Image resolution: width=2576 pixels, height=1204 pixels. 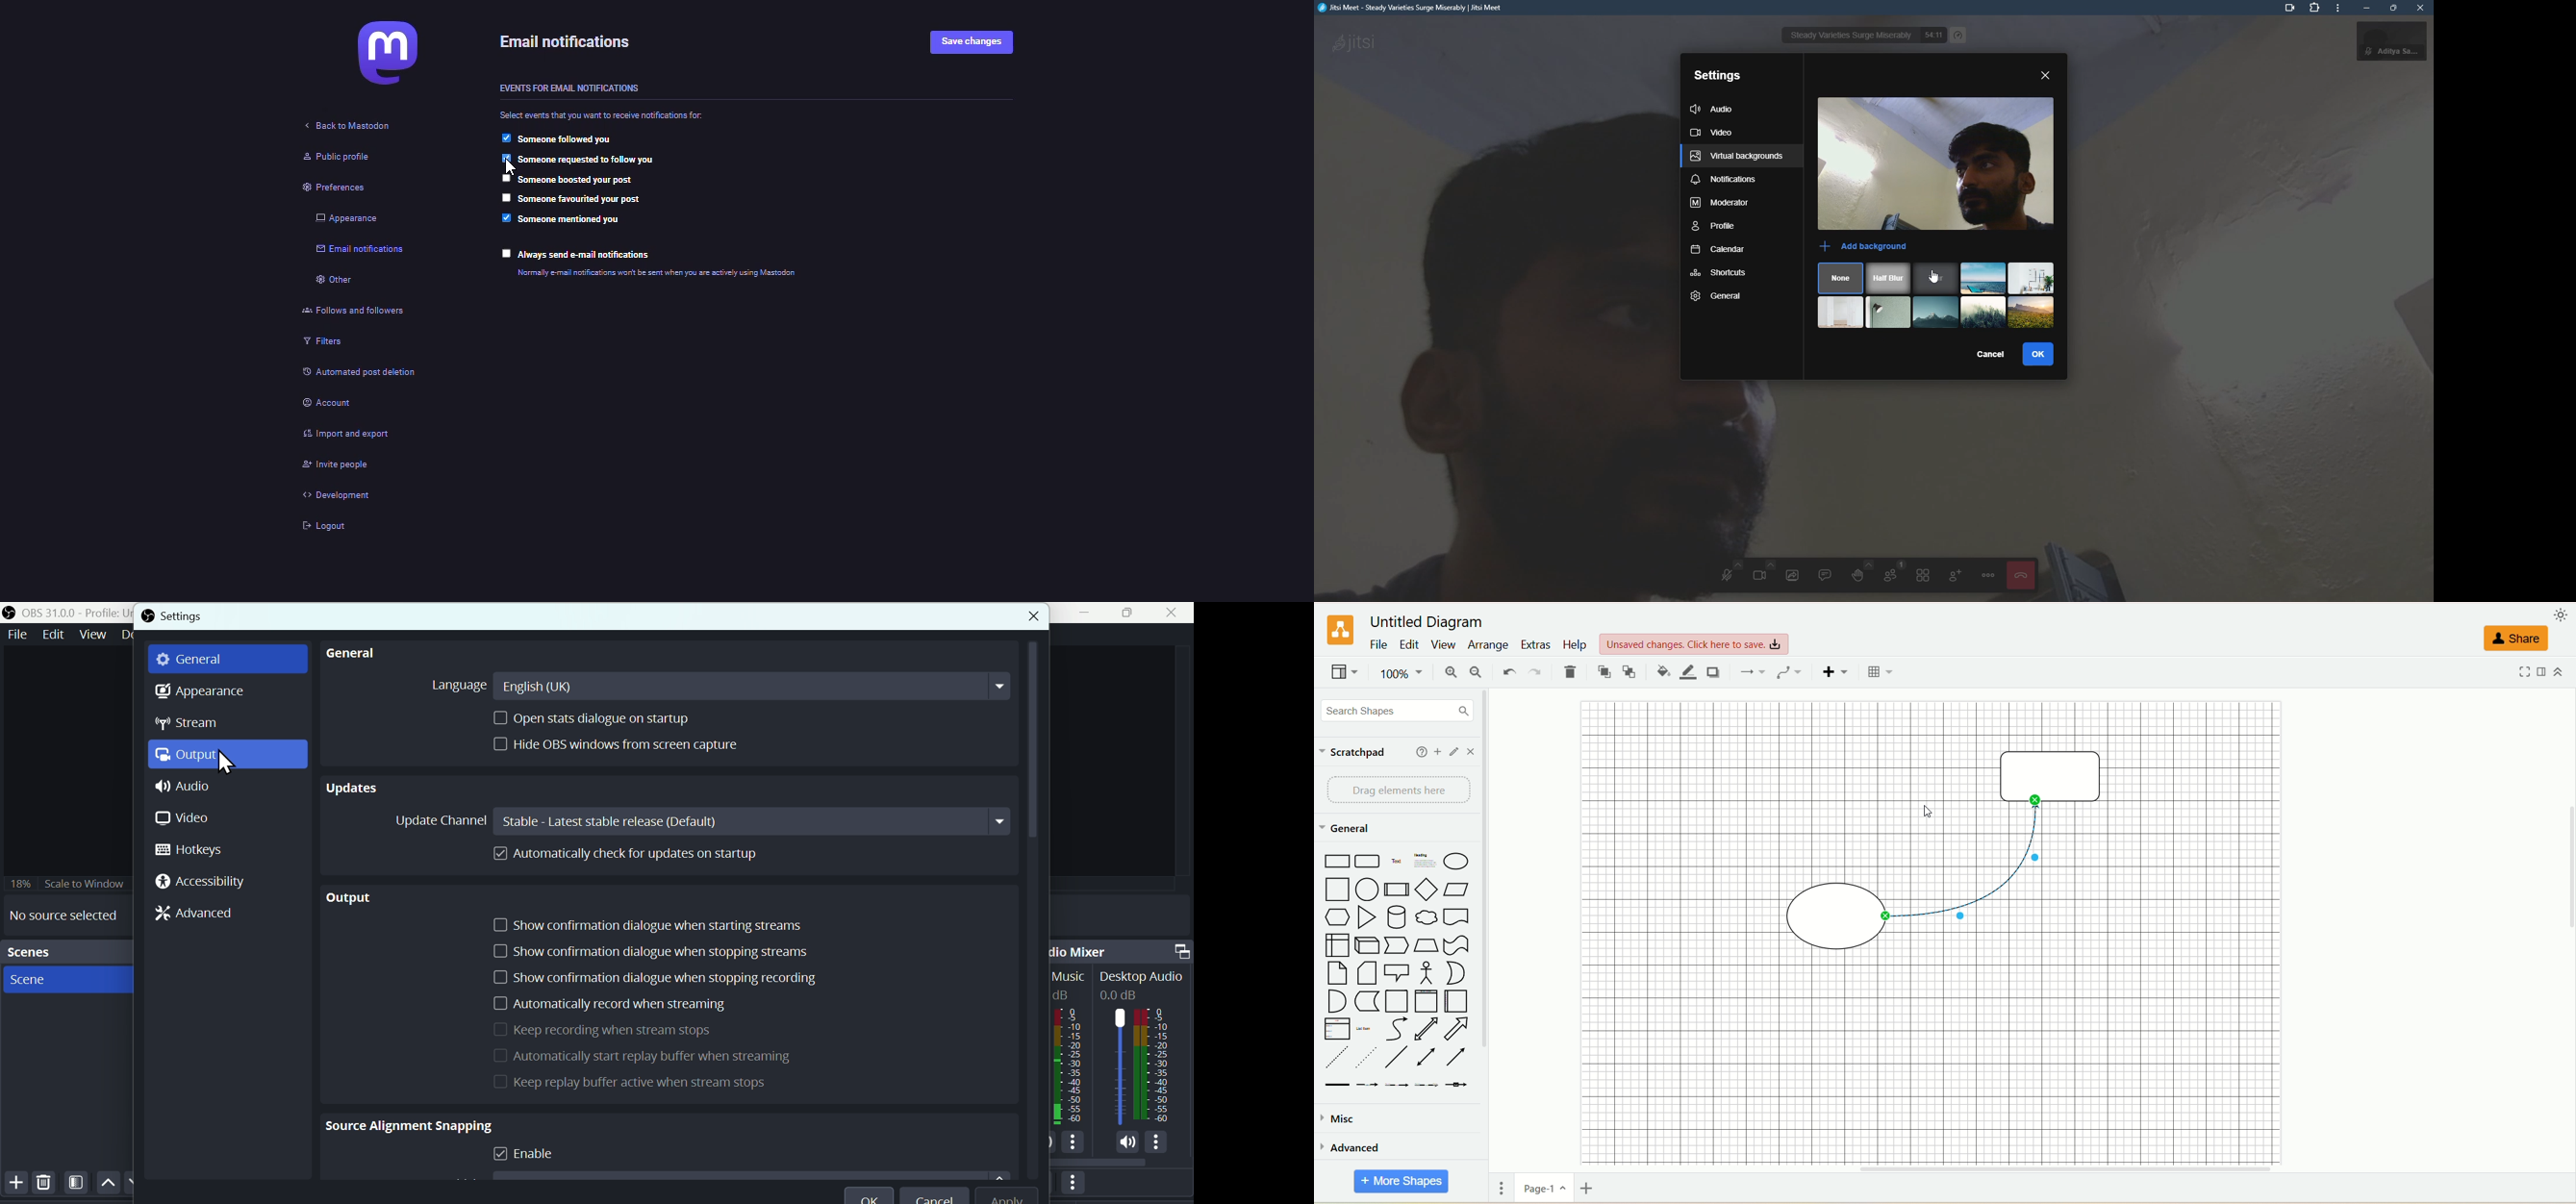 I want to click on Output, so click(x=359, y=899).